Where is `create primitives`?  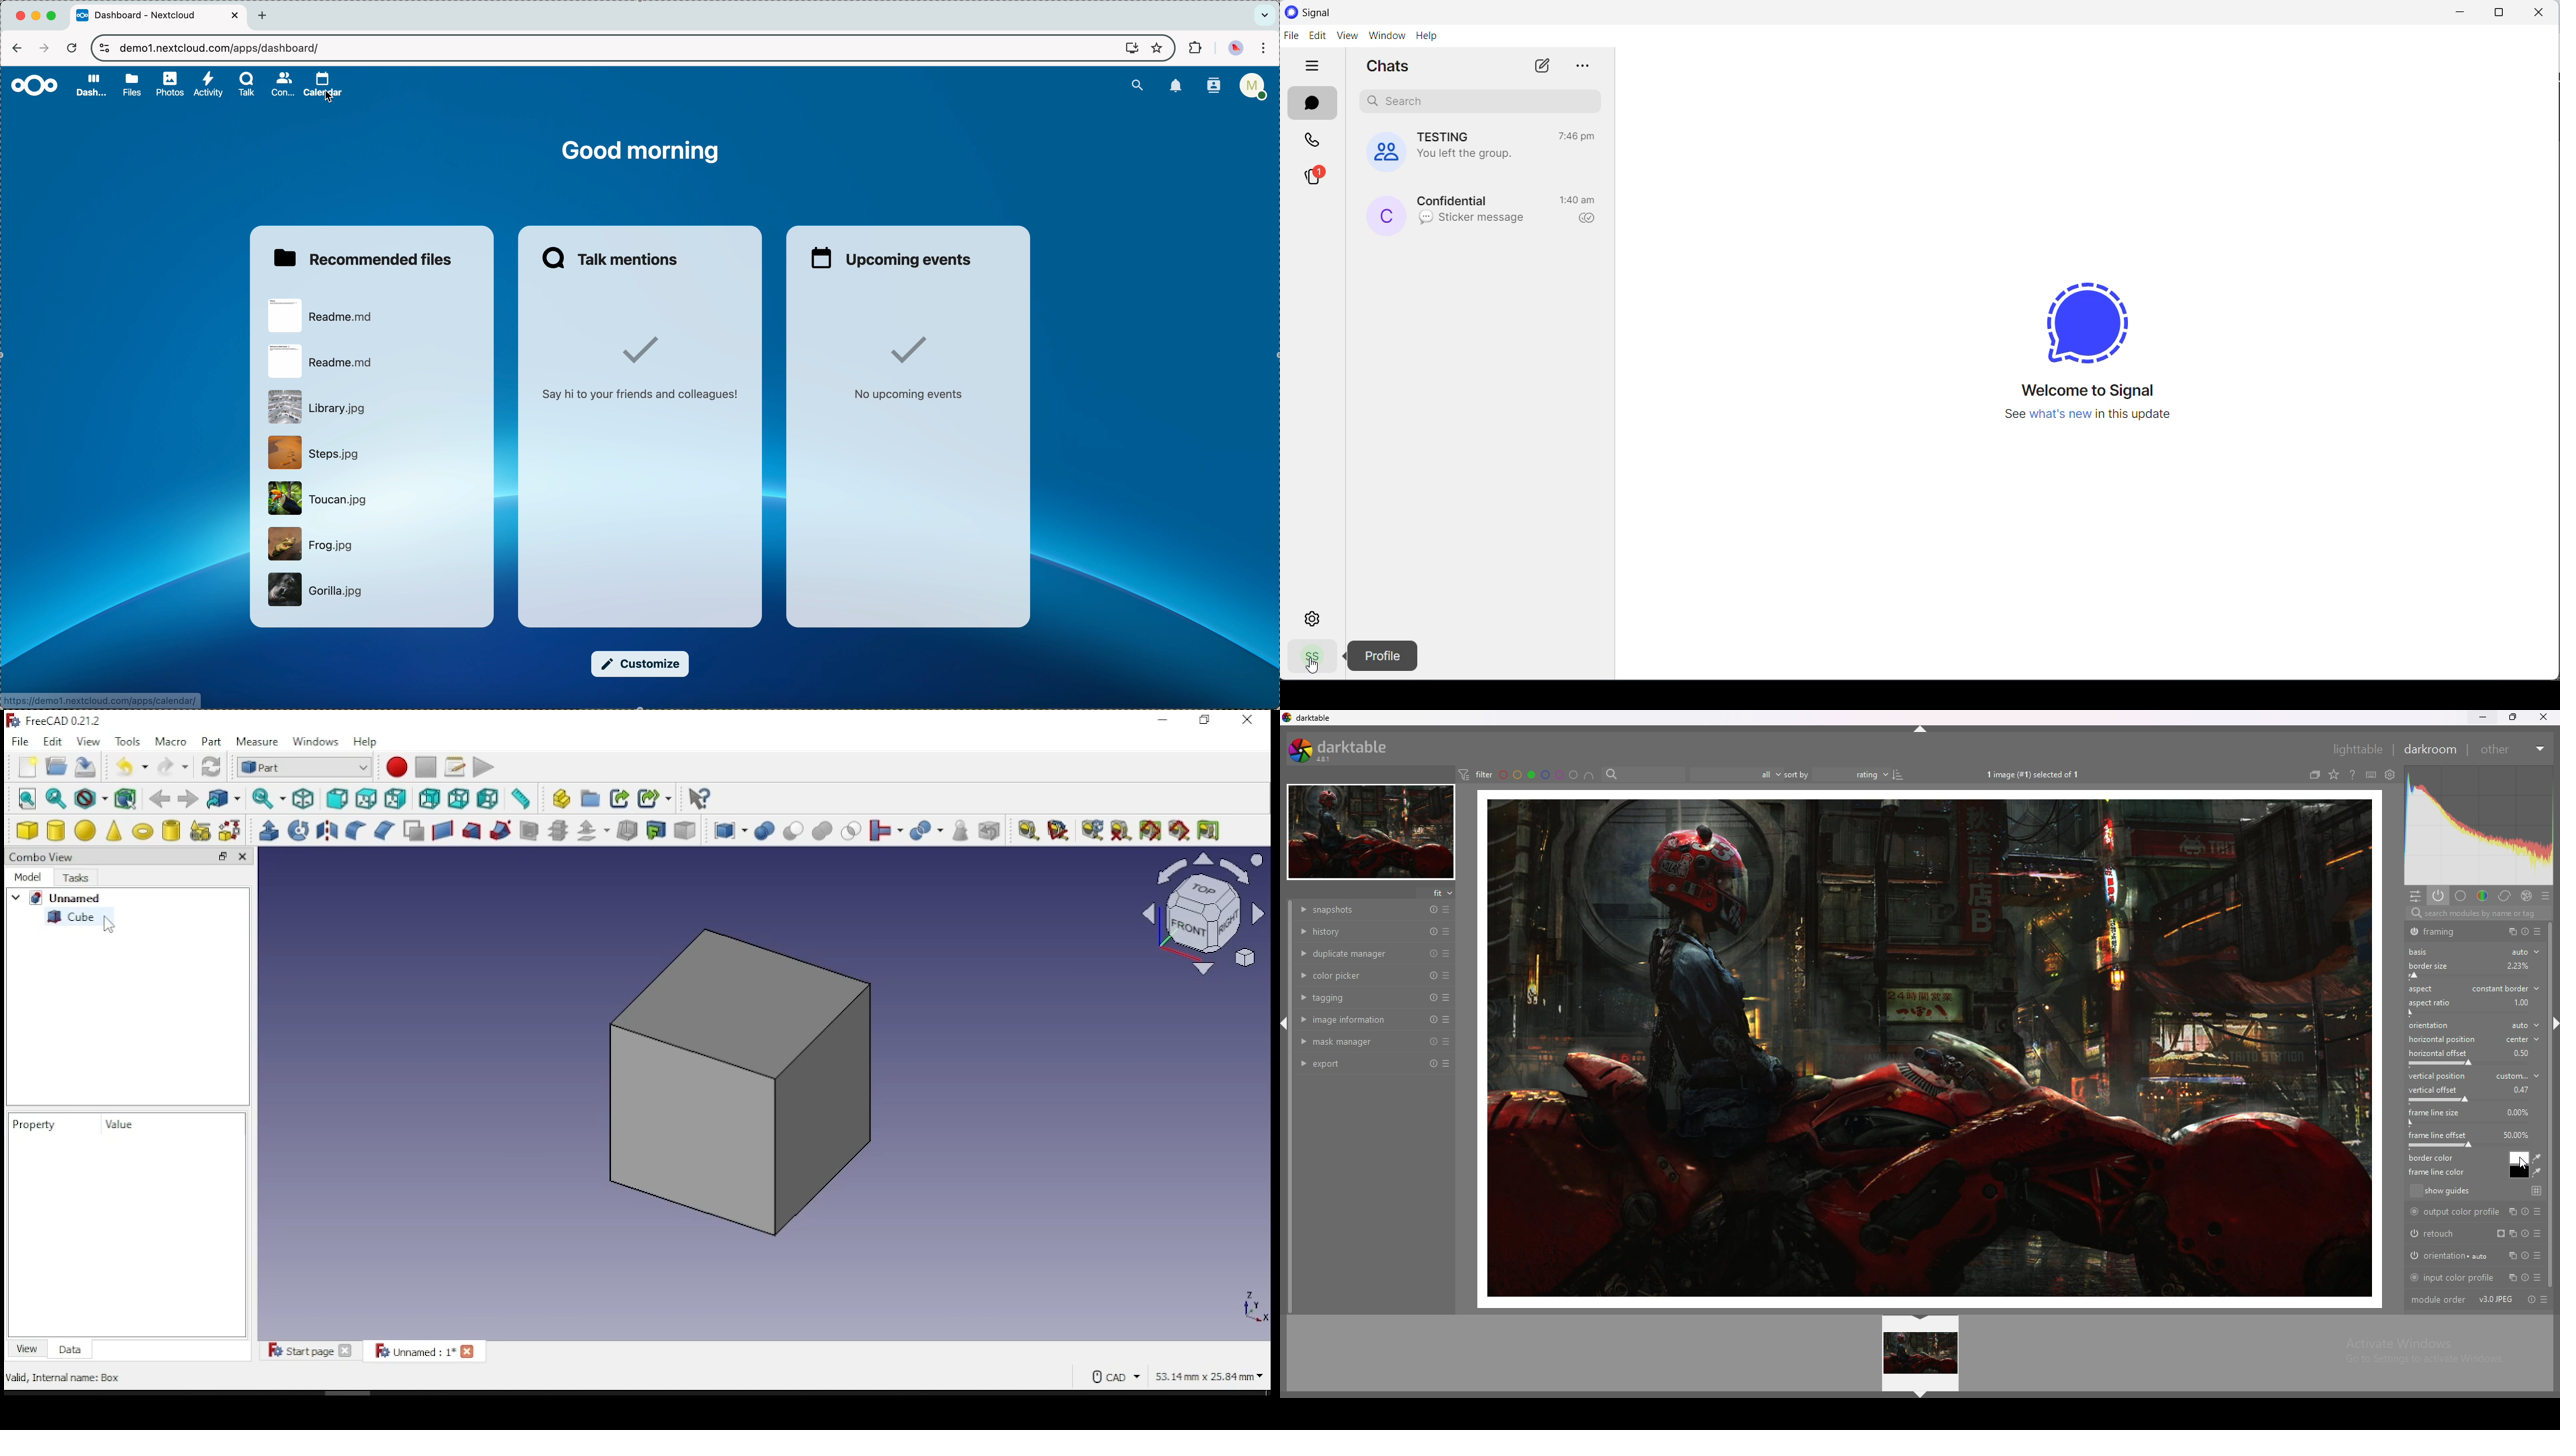
create primitives is located at coordinates (203, 830).